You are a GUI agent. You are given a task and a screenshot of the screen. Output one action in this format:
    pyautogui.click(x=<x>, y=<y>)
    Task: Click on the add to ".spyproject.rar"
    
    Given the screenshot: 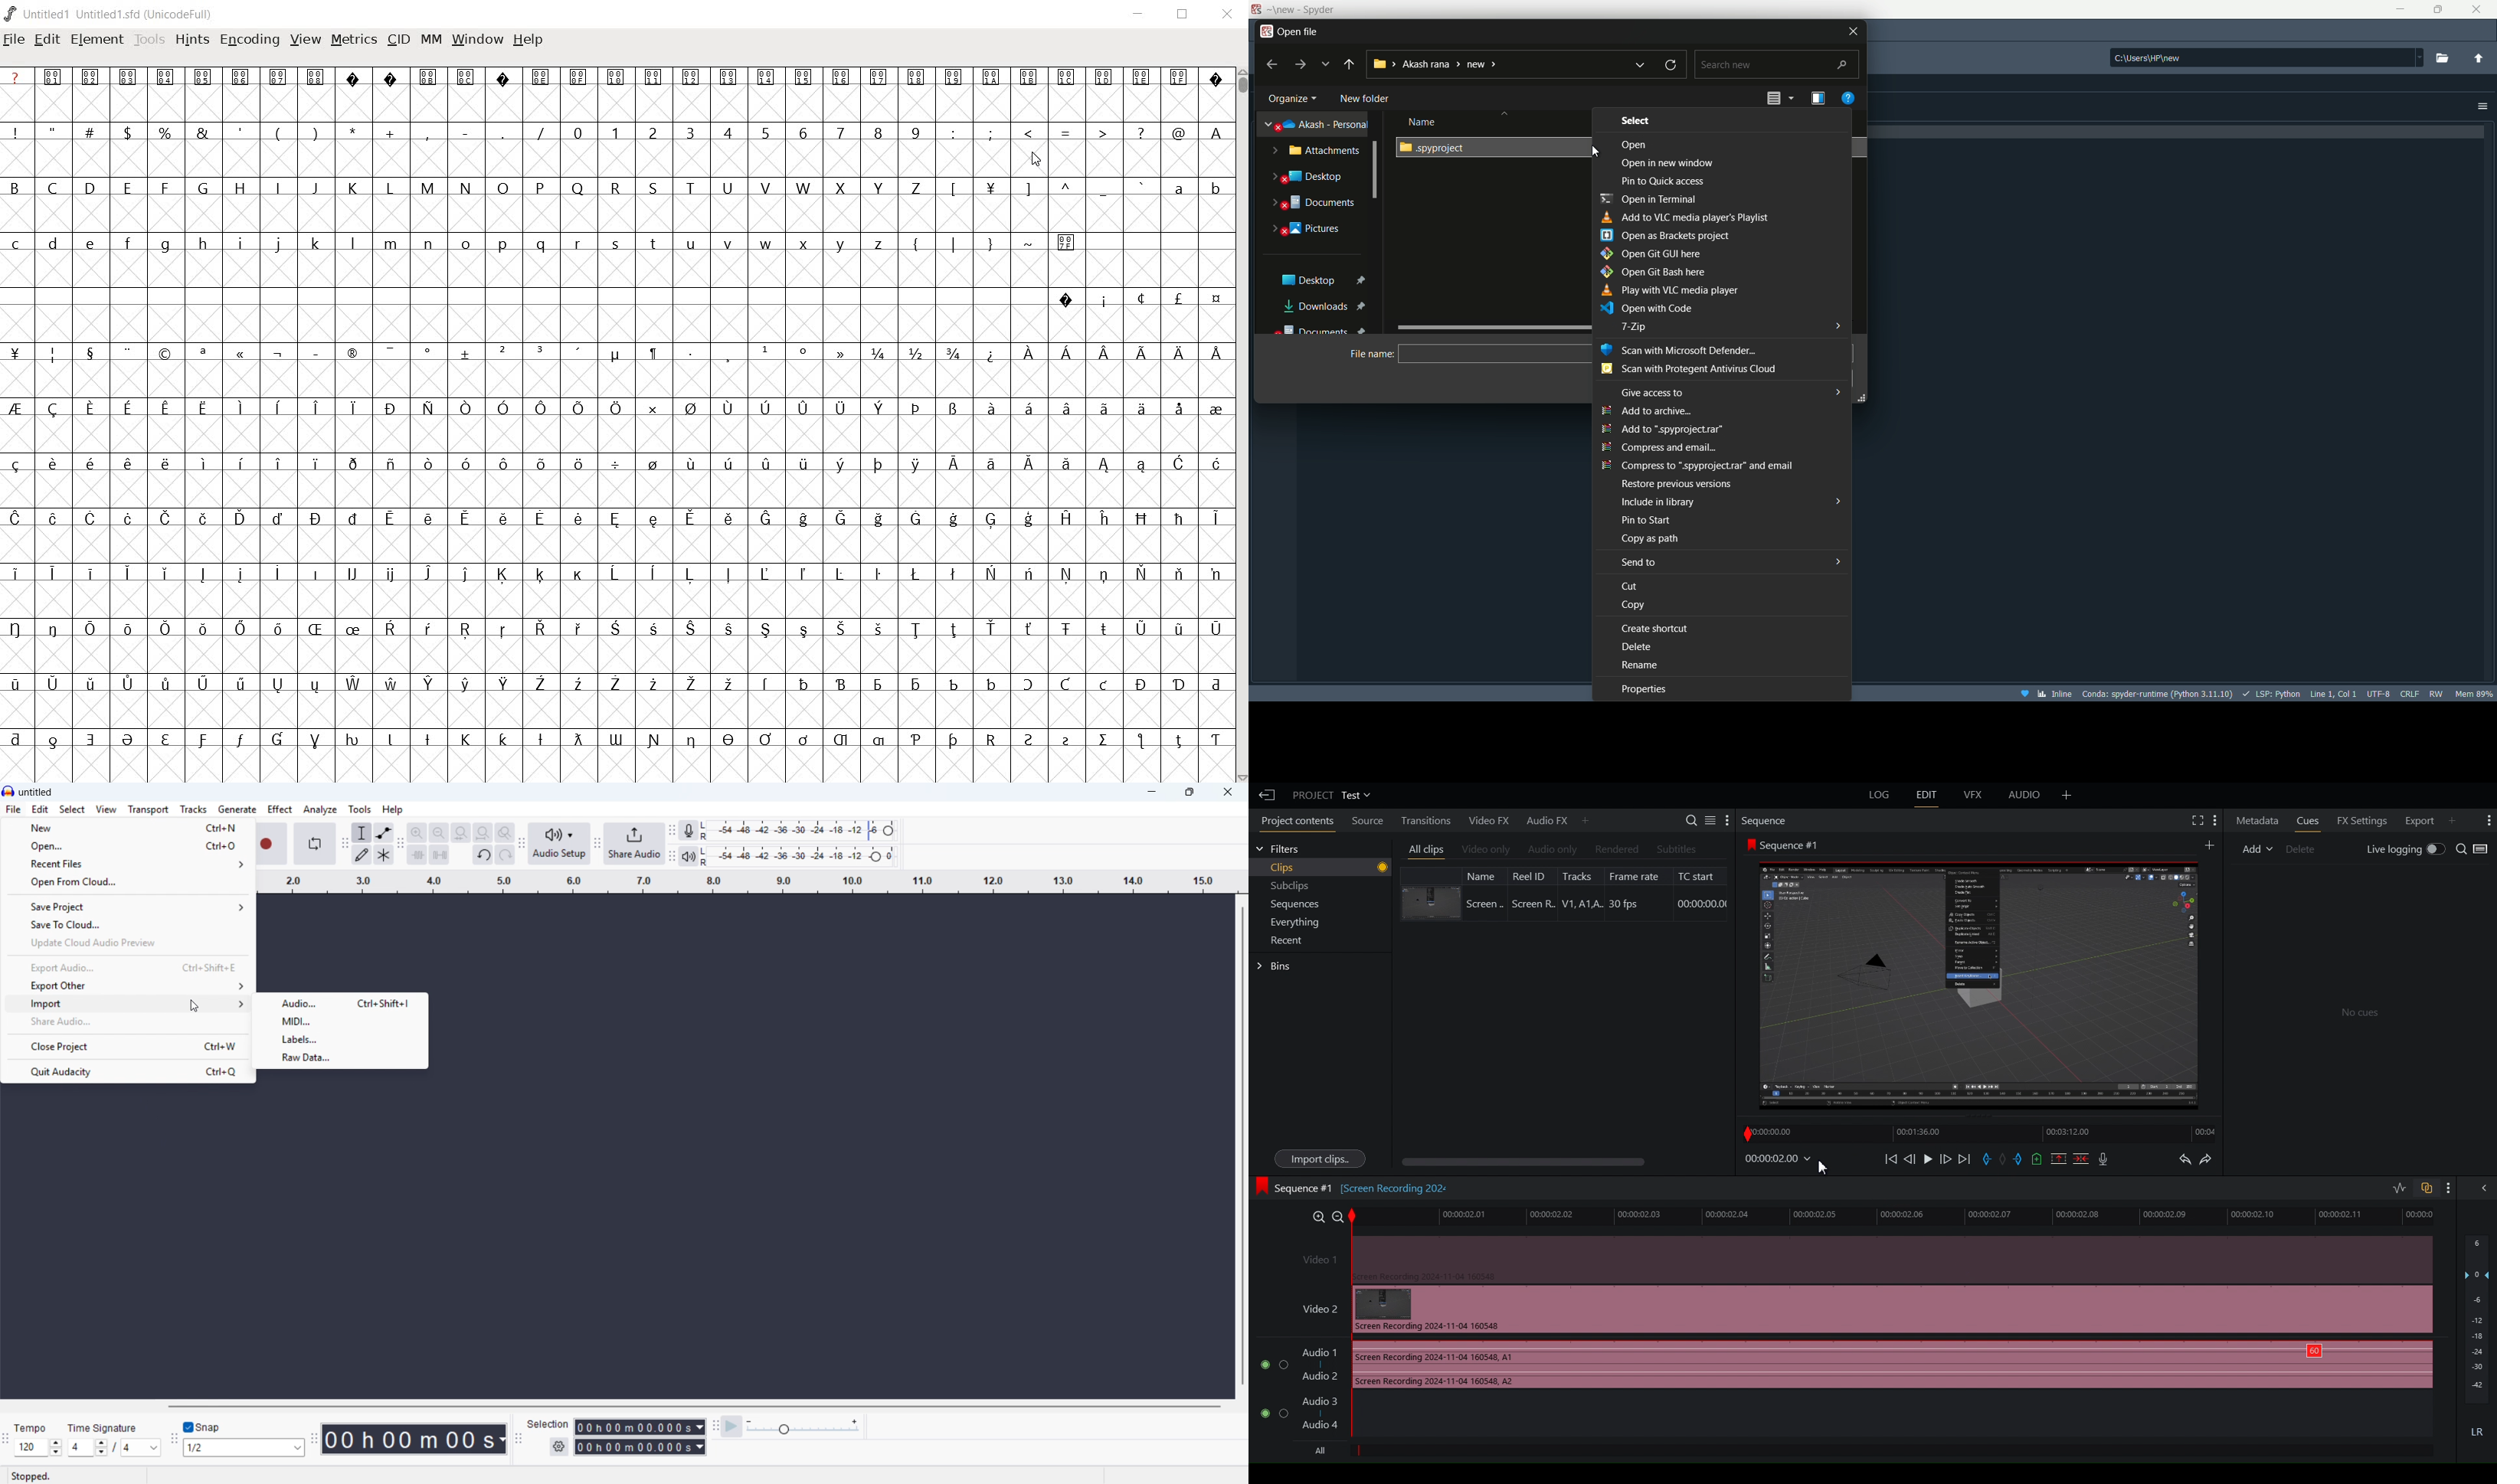 What is the action you would take?
    pyautogui.click(x=1675, y=430)
    